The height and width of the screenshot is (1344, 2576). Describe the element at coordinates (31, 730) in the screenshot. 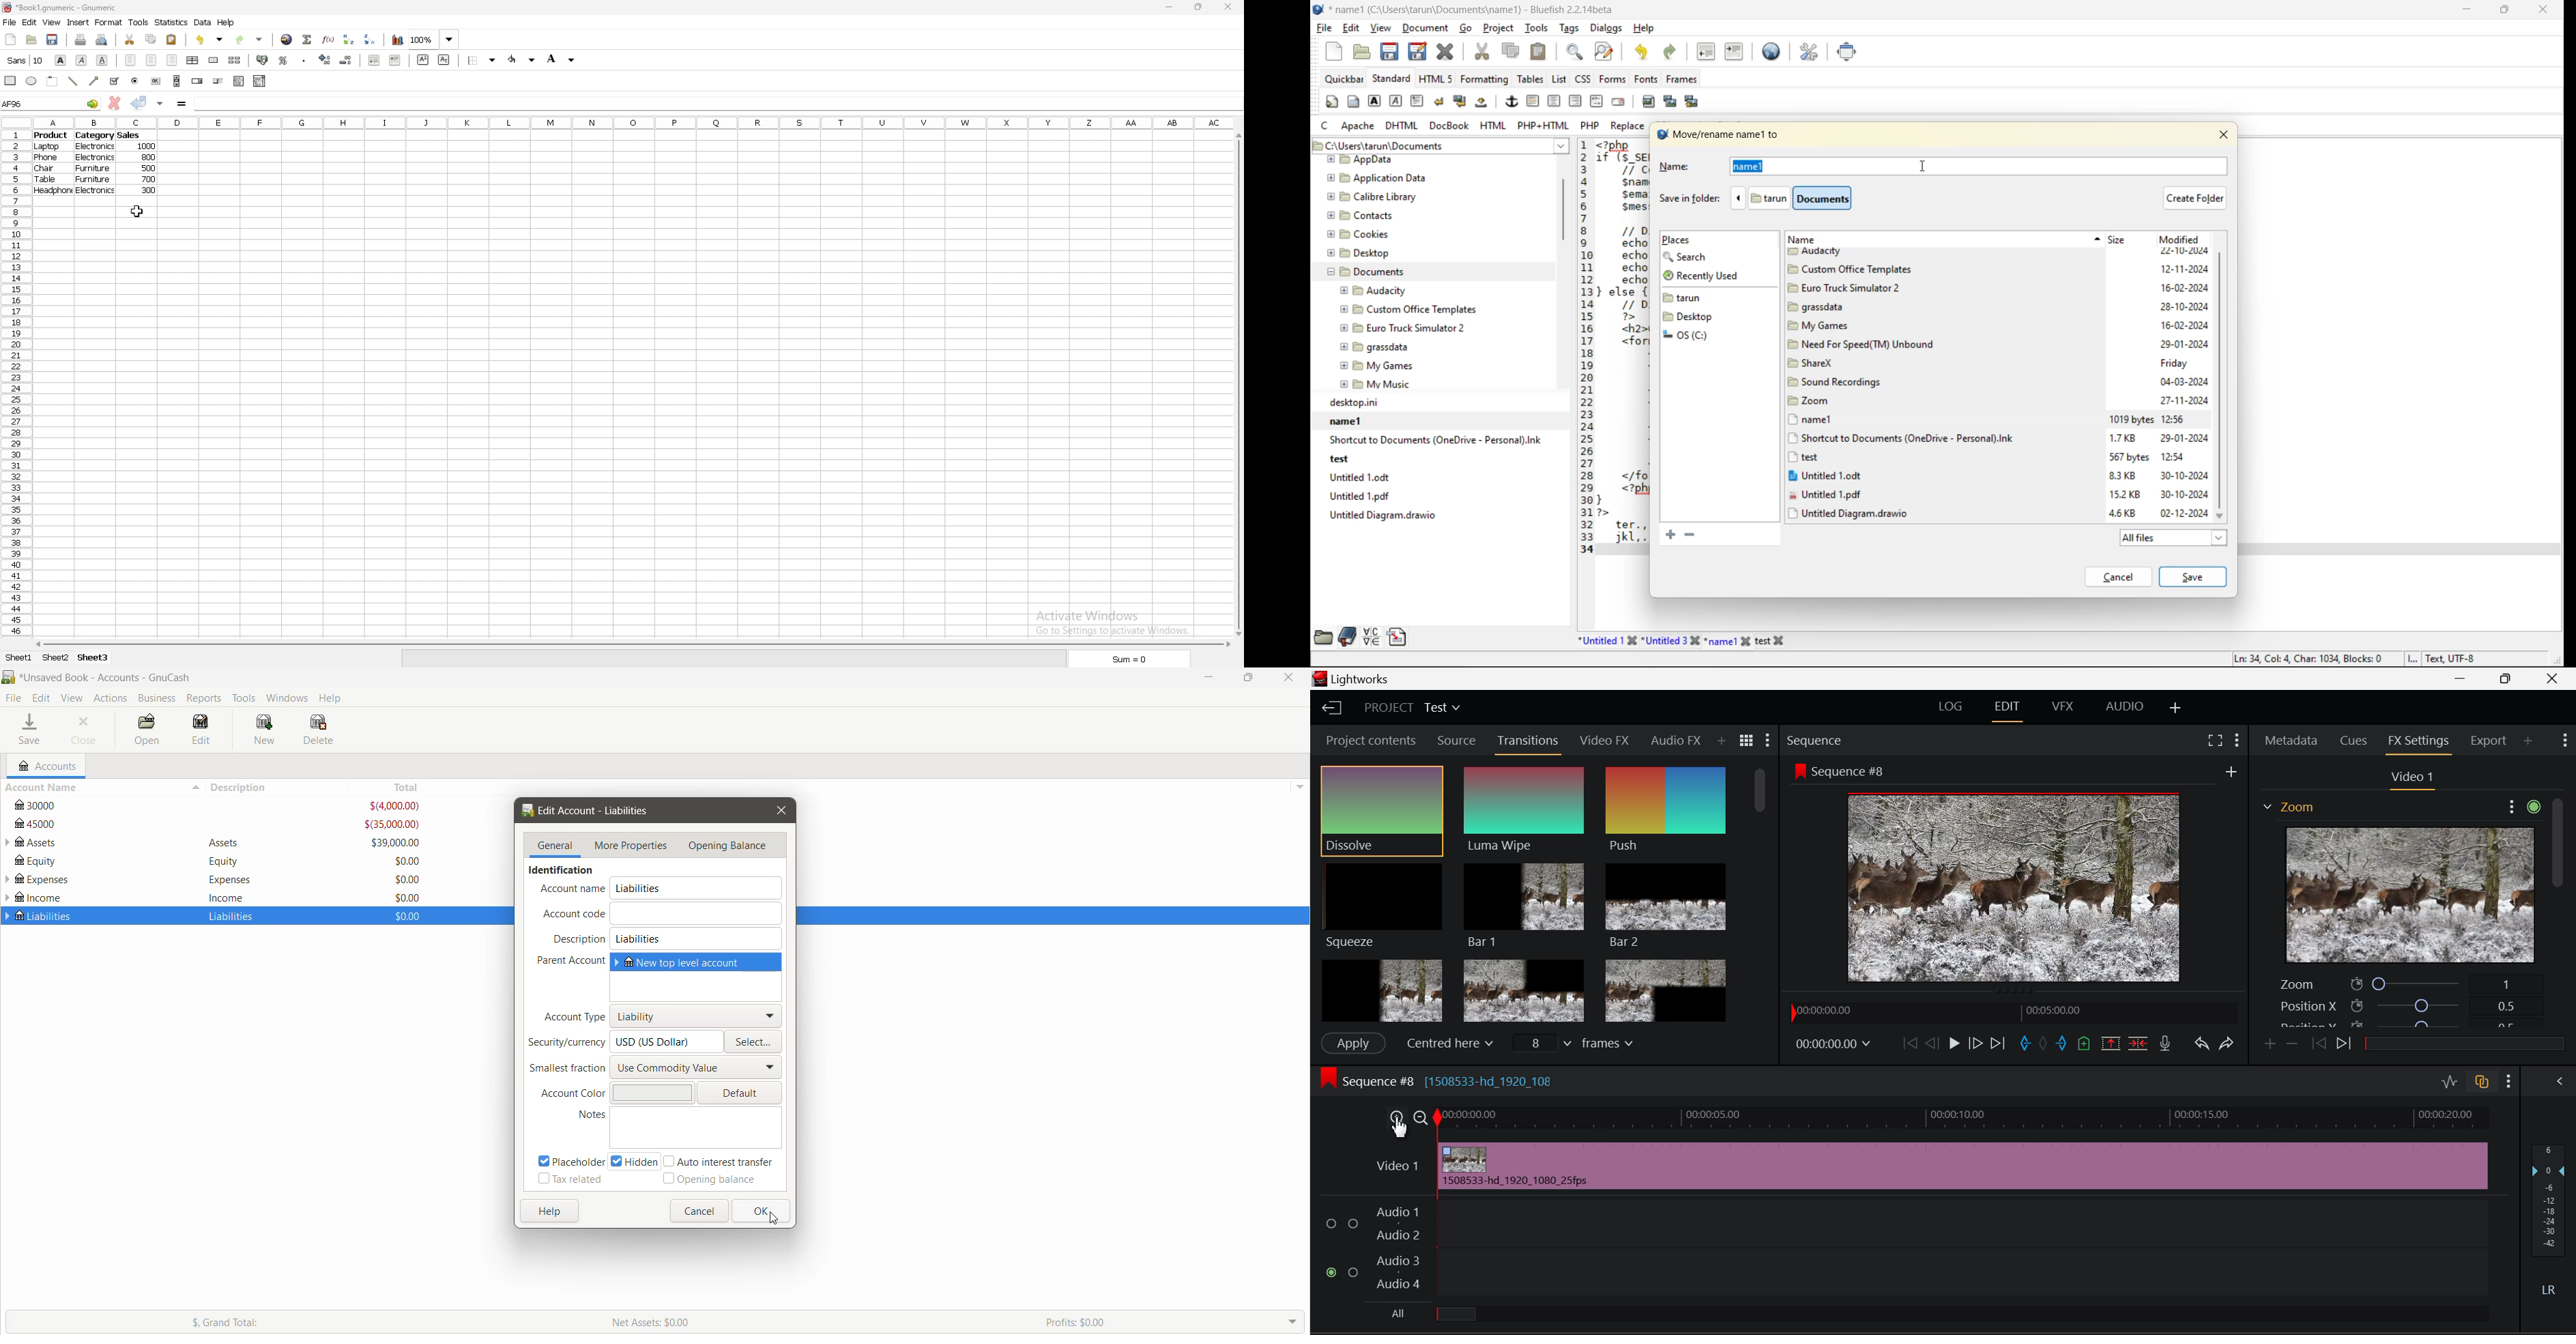

I see `Save` at that location.